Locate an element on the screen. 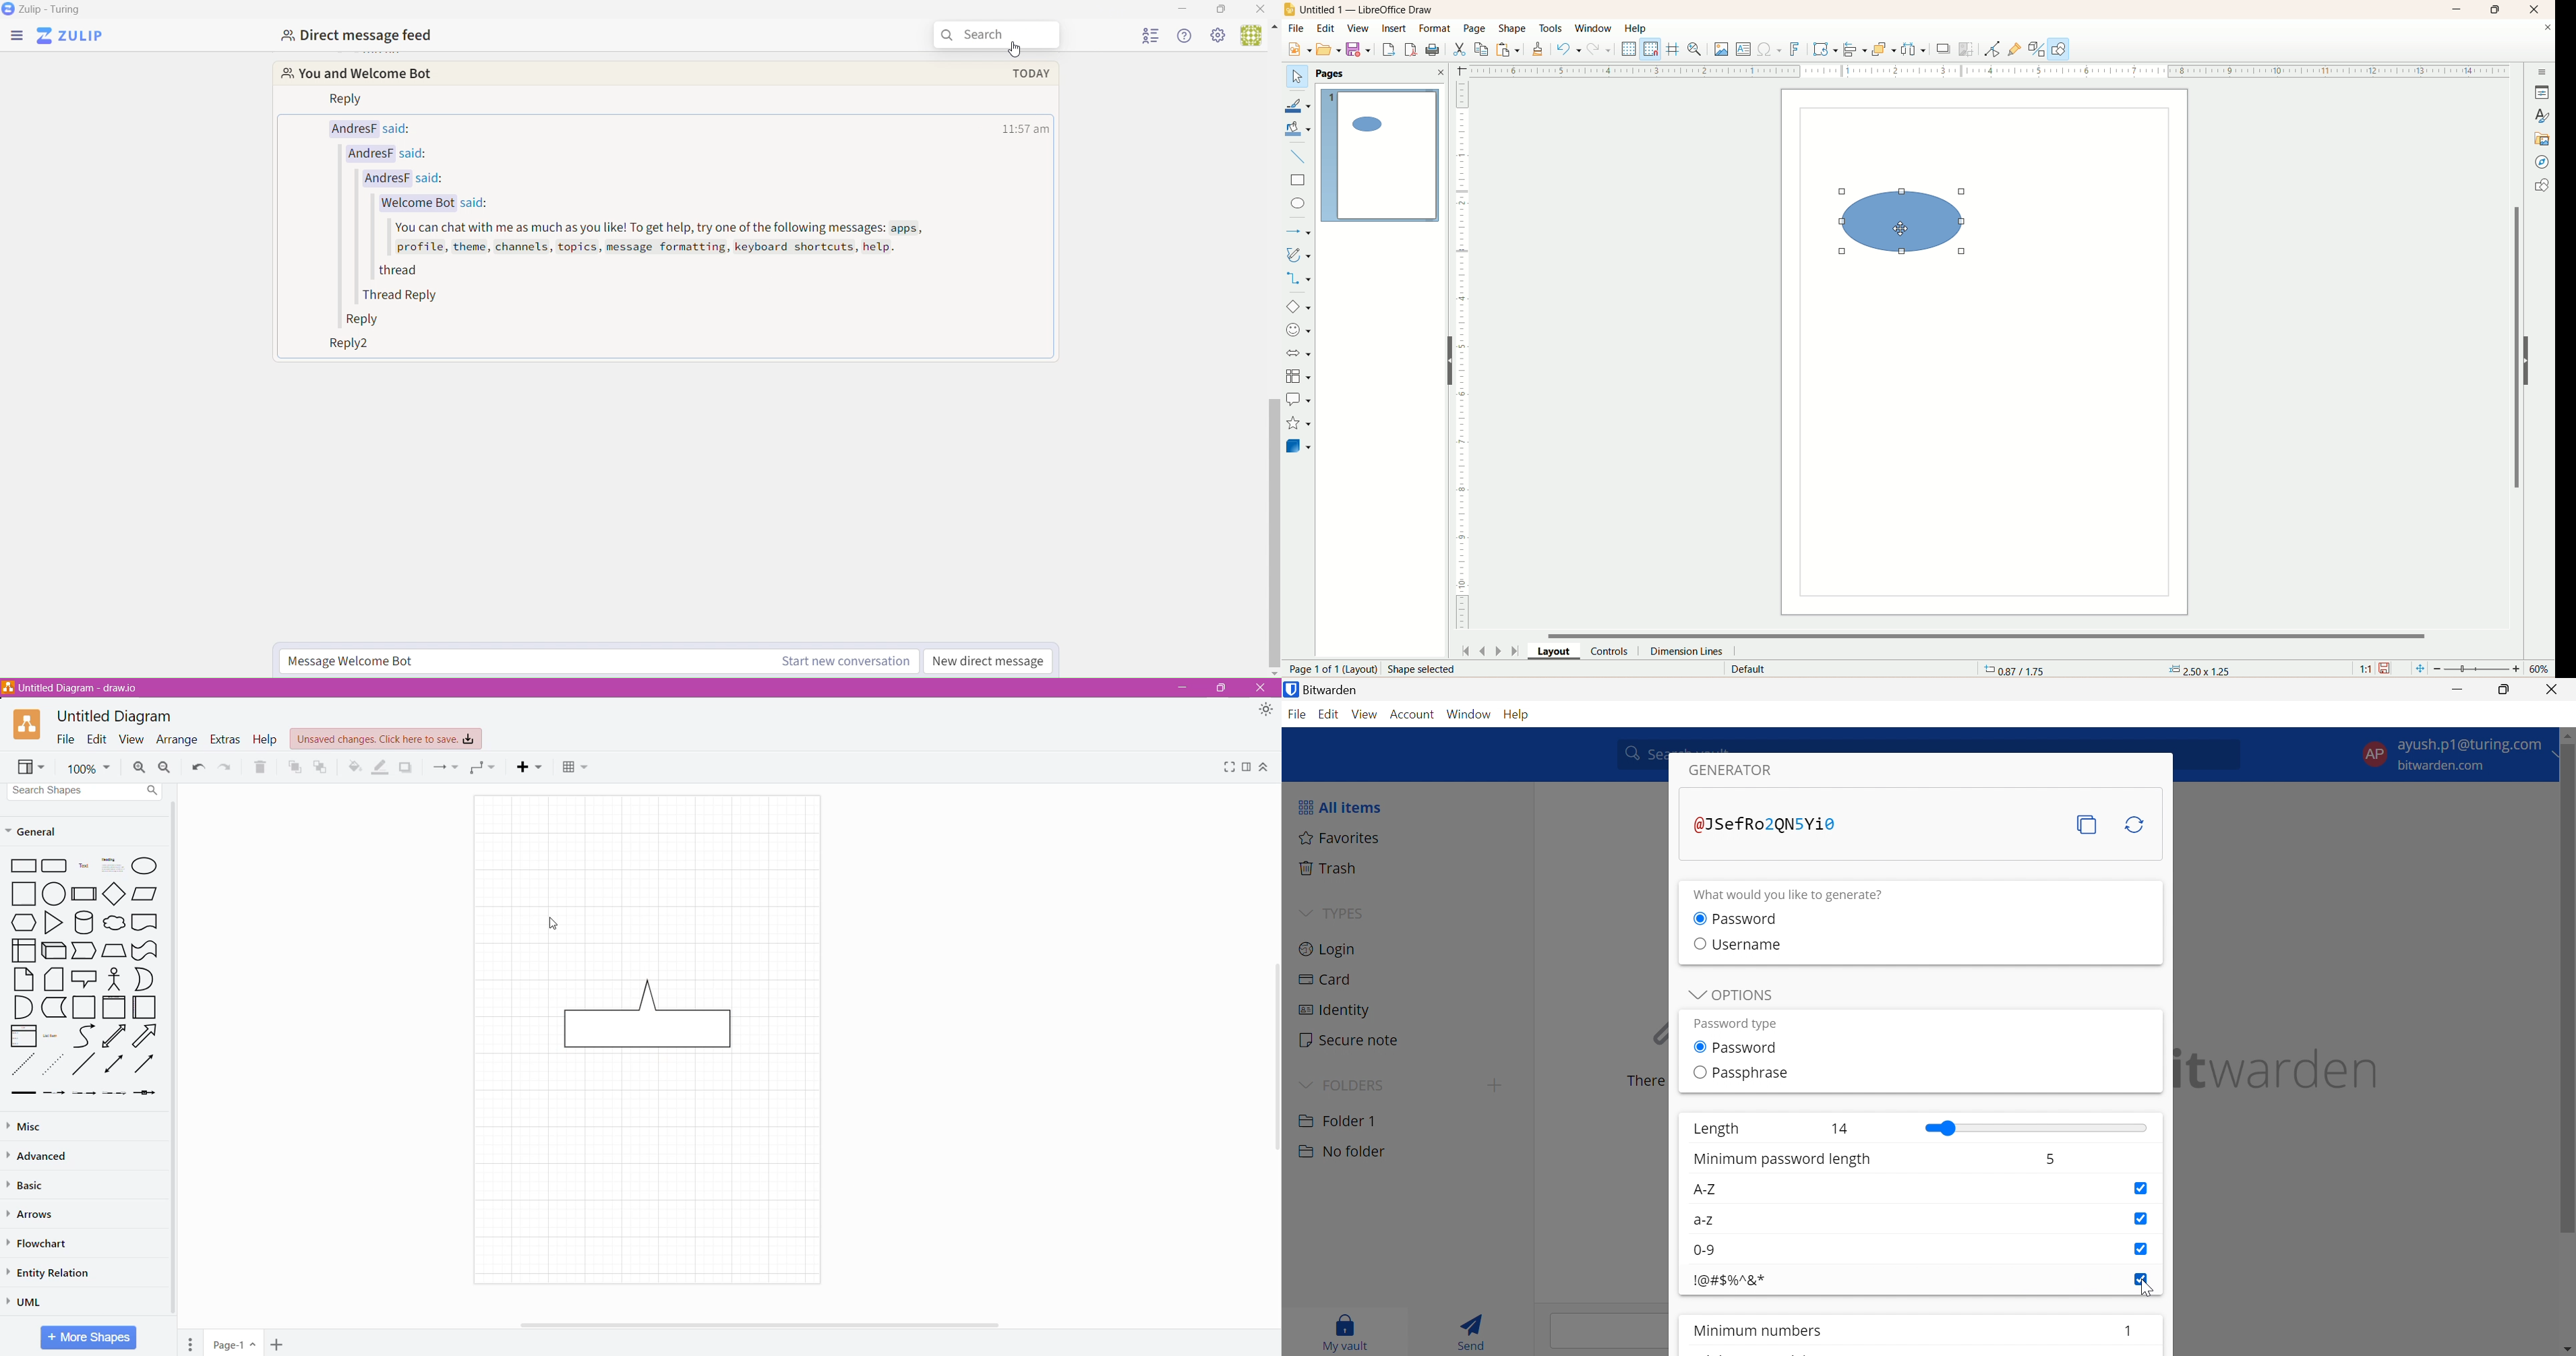  Search is located at coordinates (1001, 36).